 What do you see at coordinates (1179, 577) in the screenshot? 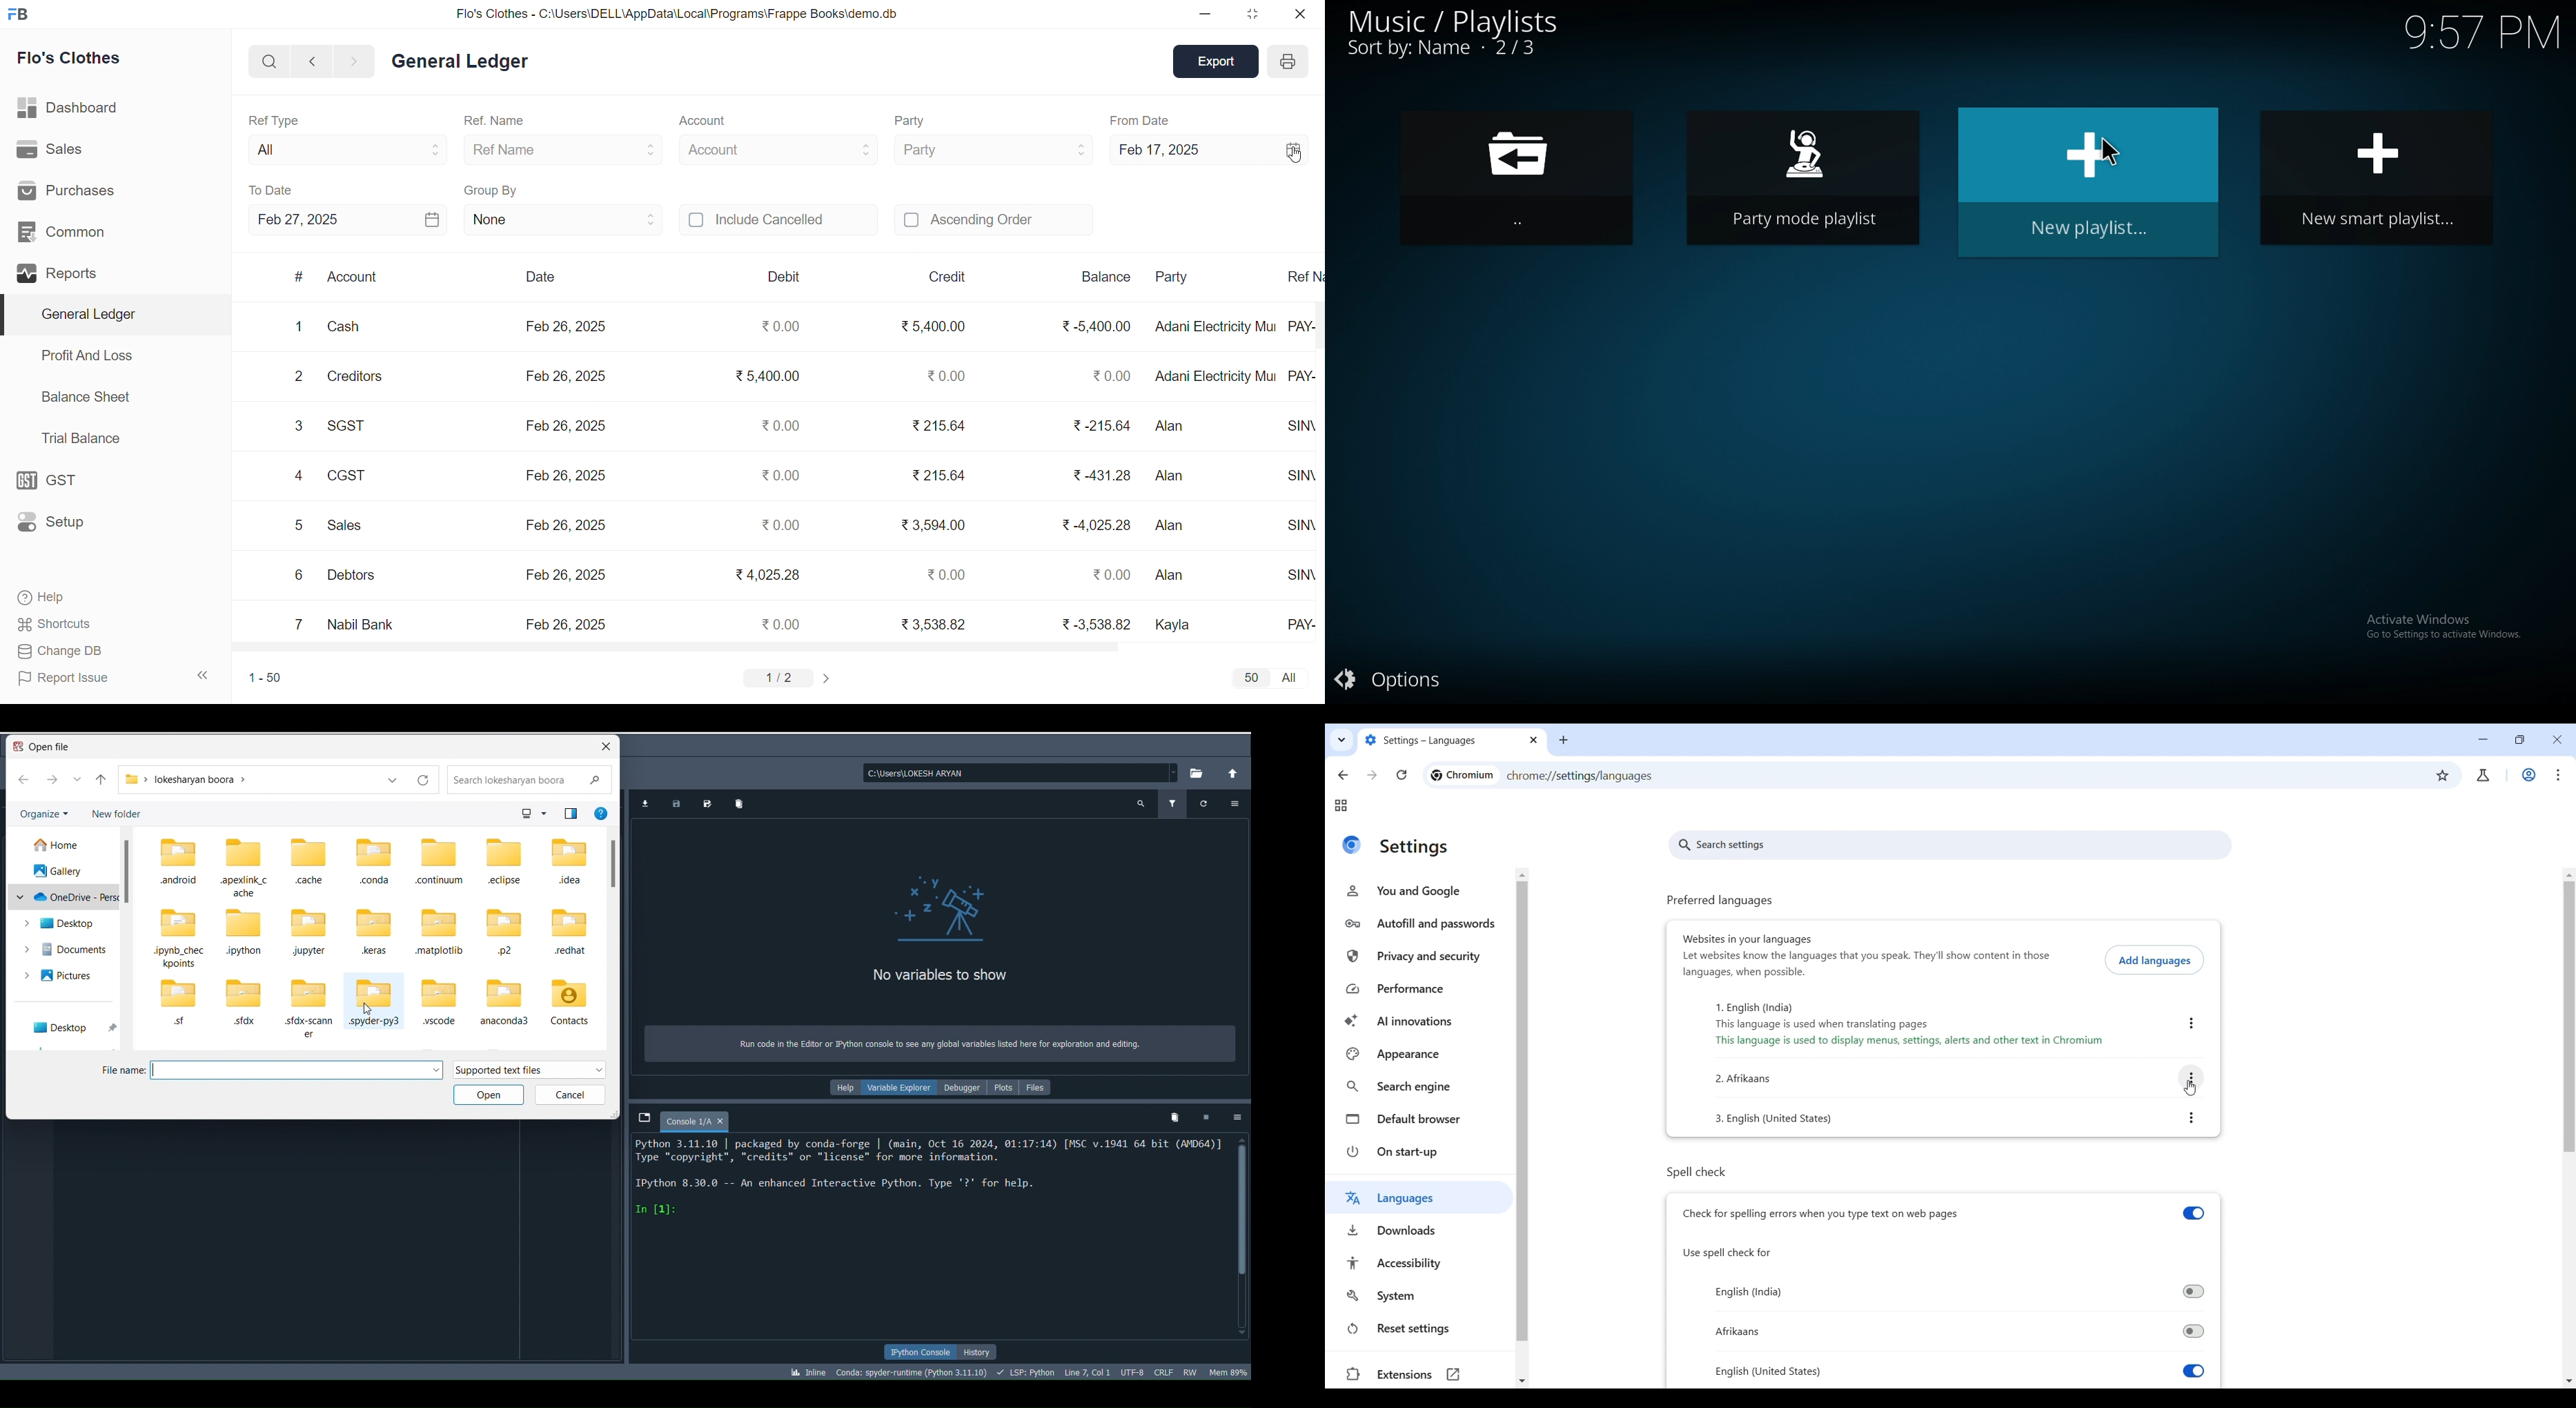
I see `Alan` at bounding box center [1179, 577].